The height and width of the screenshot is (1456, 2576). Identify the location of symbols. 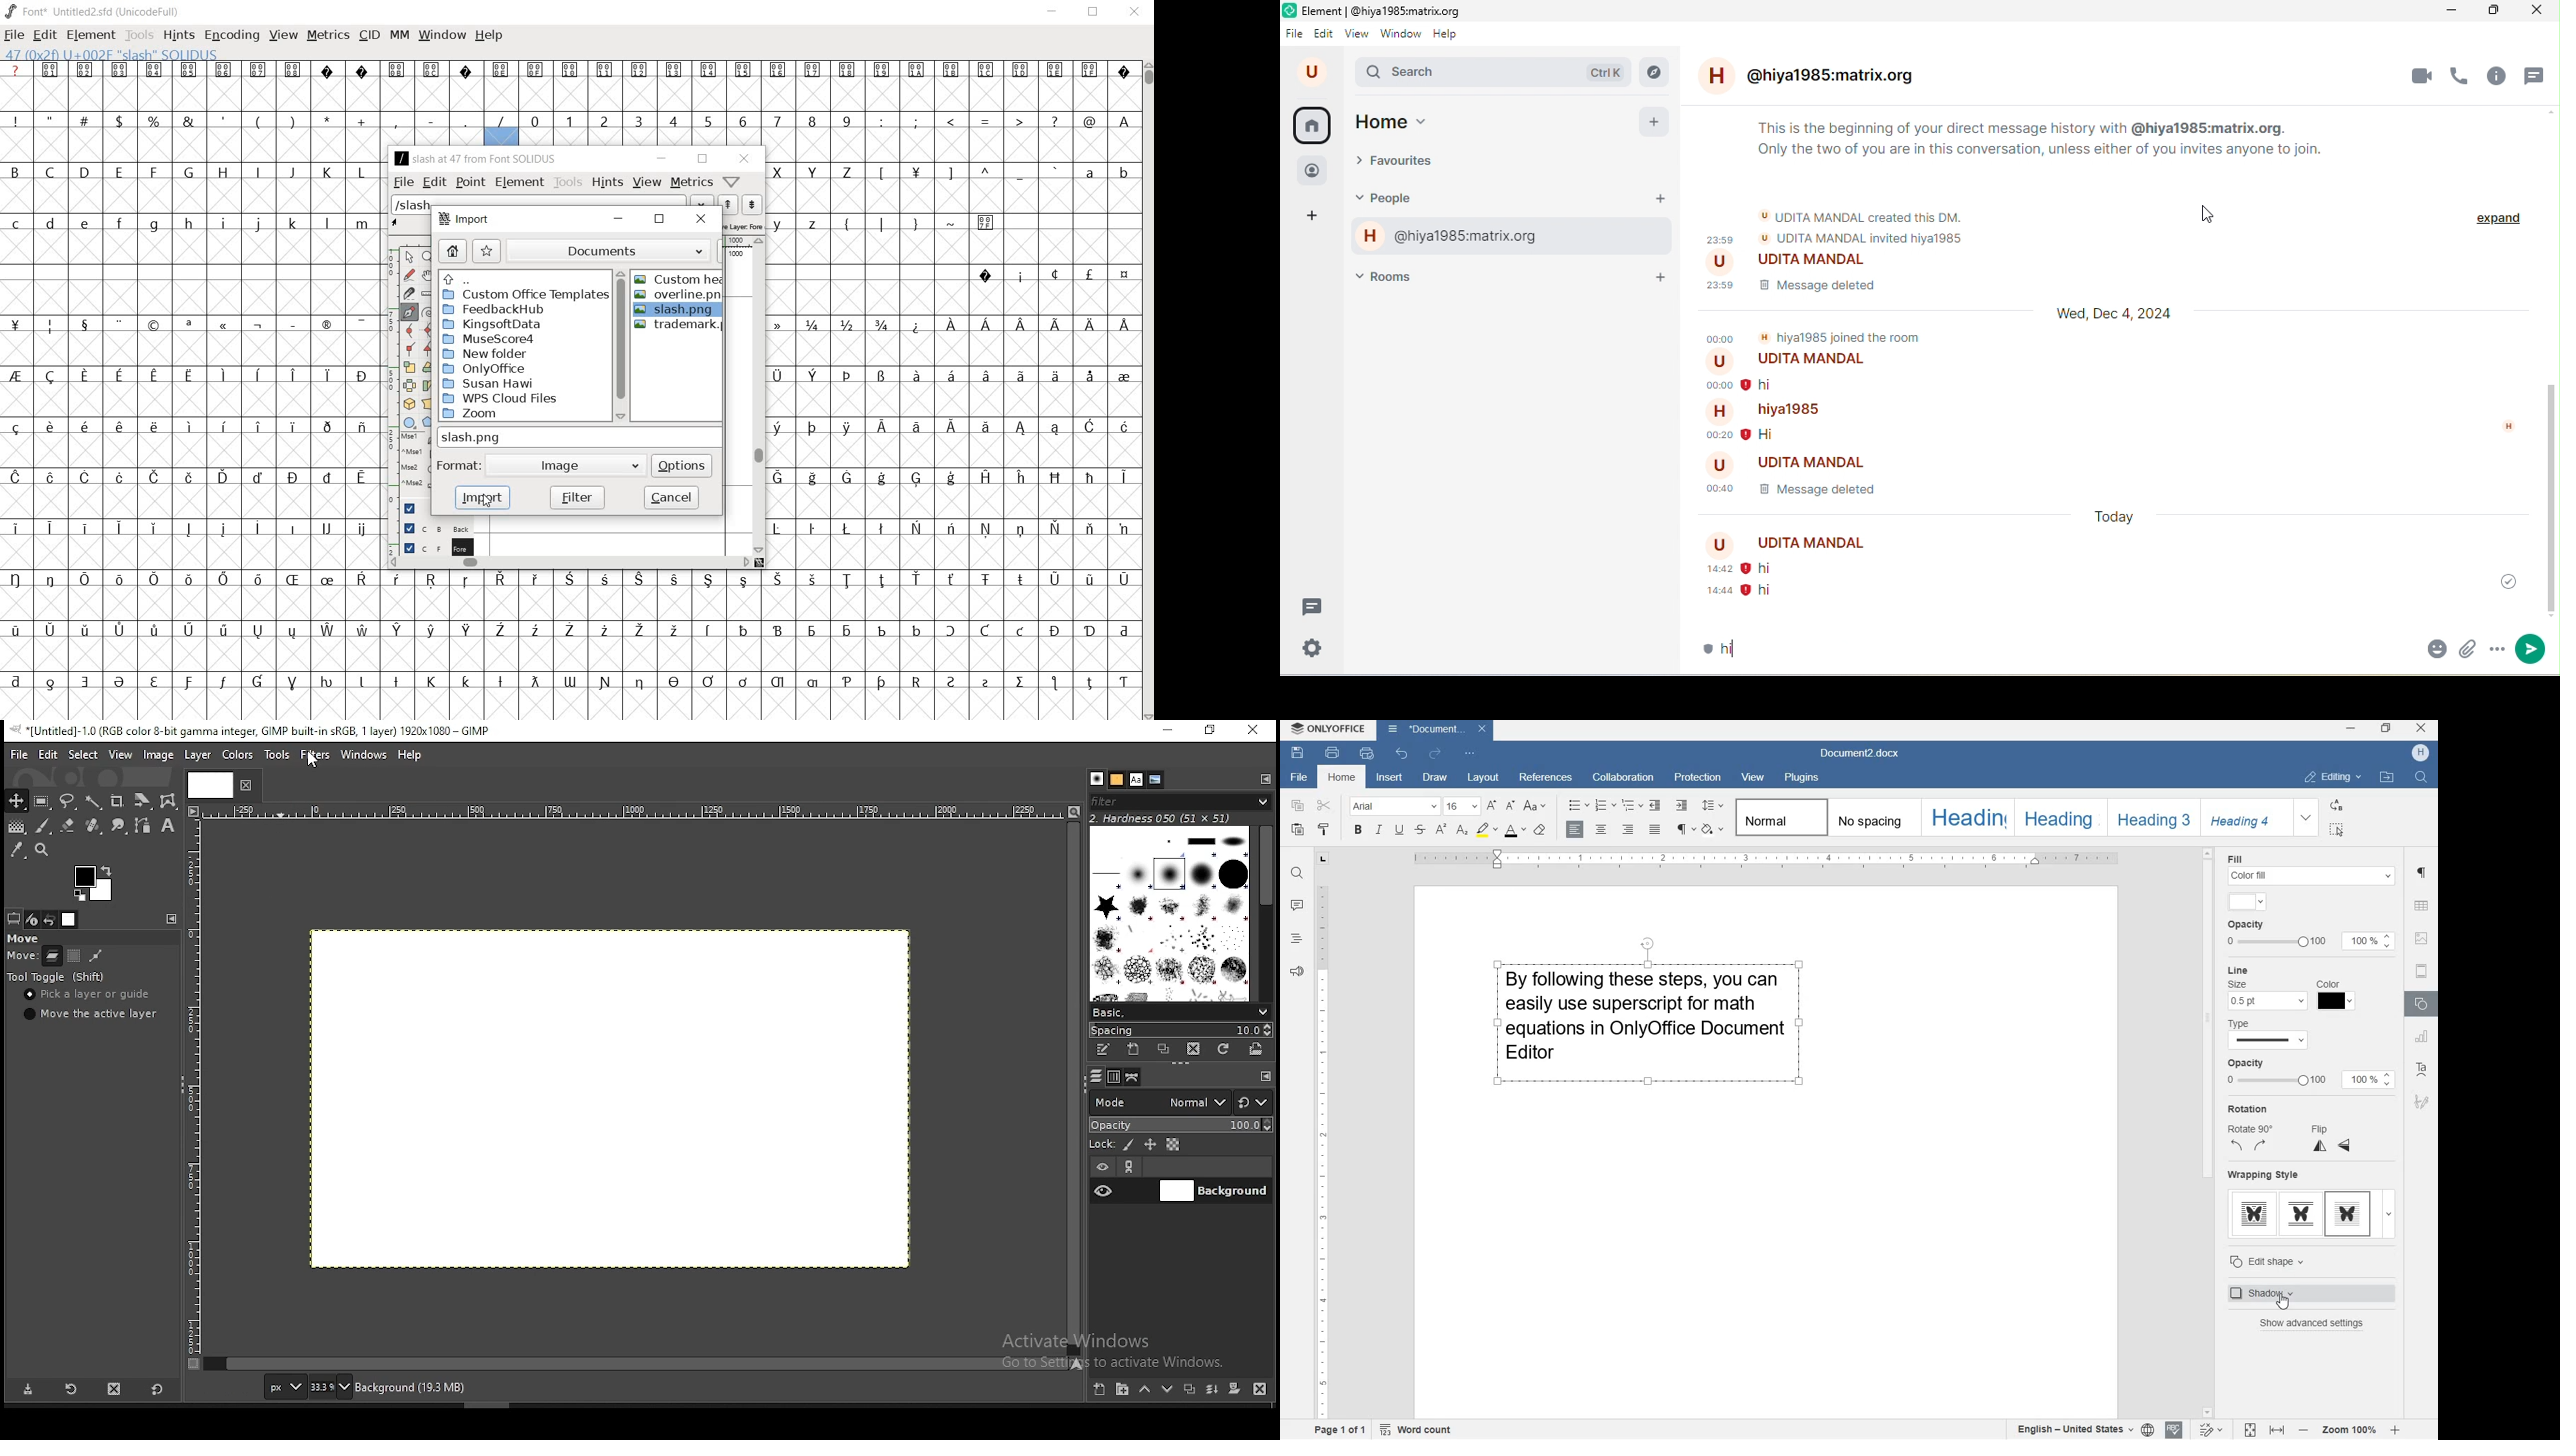
(197, 325).